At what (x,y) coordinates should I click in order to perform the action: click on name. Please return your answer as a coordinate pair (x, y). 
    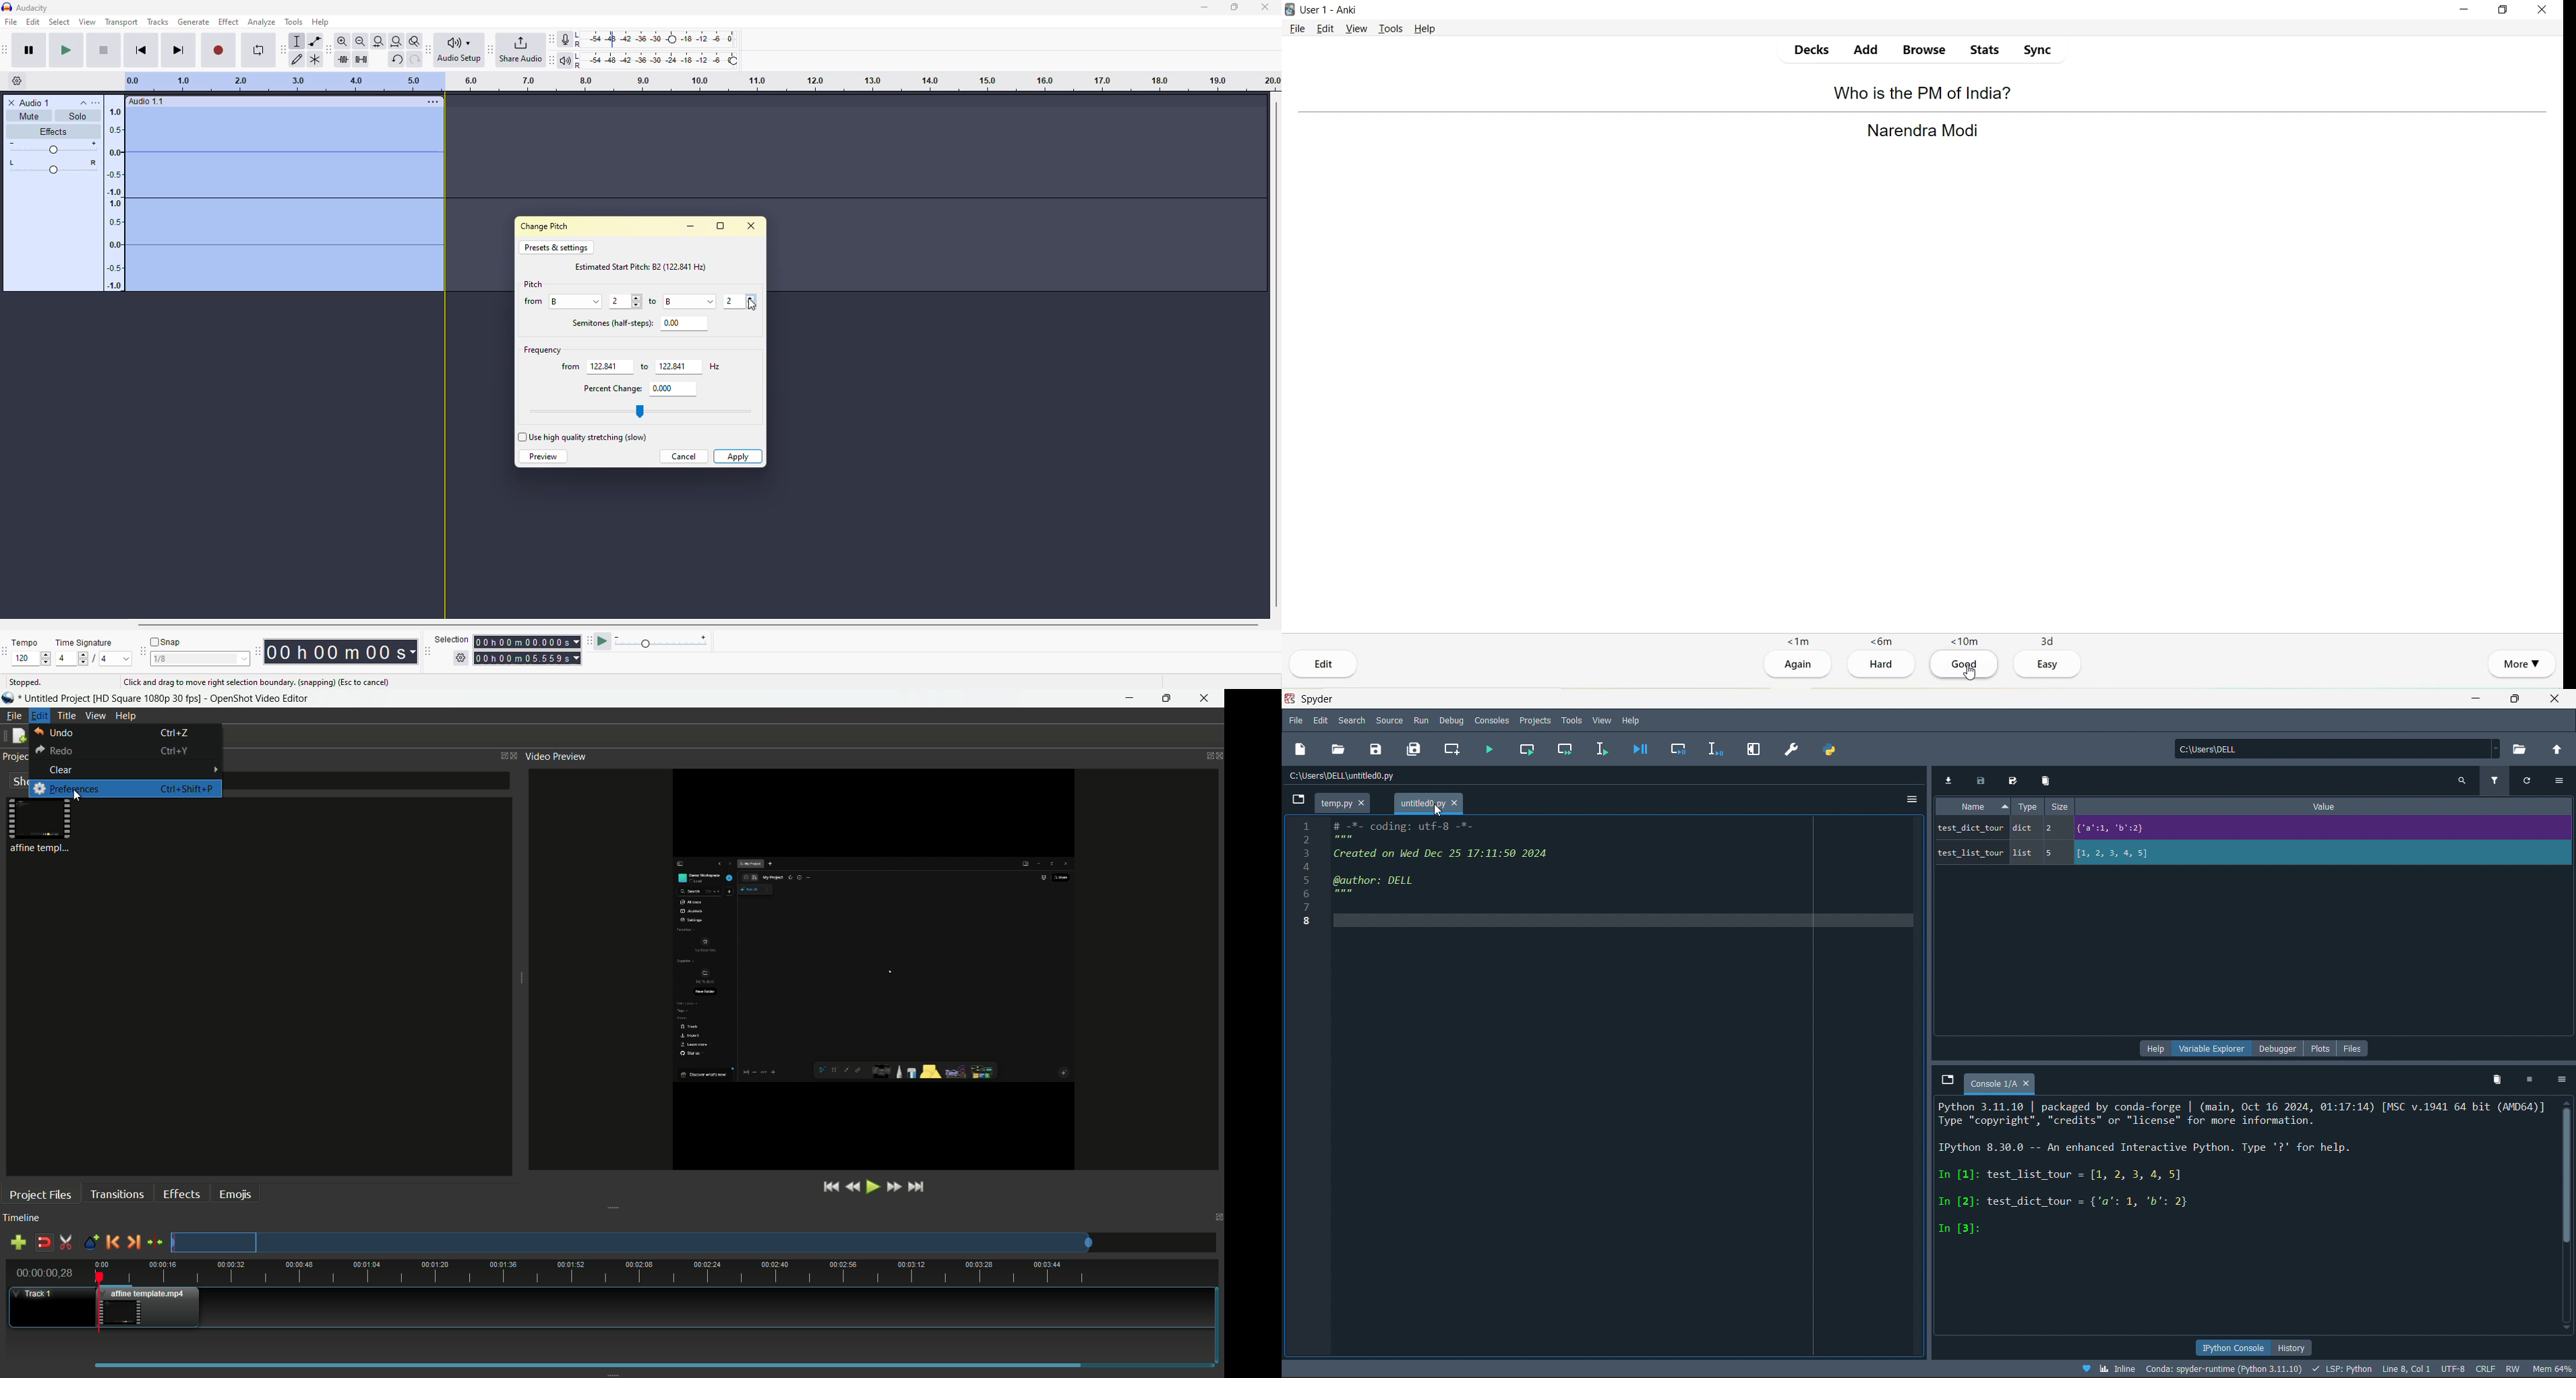
    Looking at the image, I should click on (1977, 805).